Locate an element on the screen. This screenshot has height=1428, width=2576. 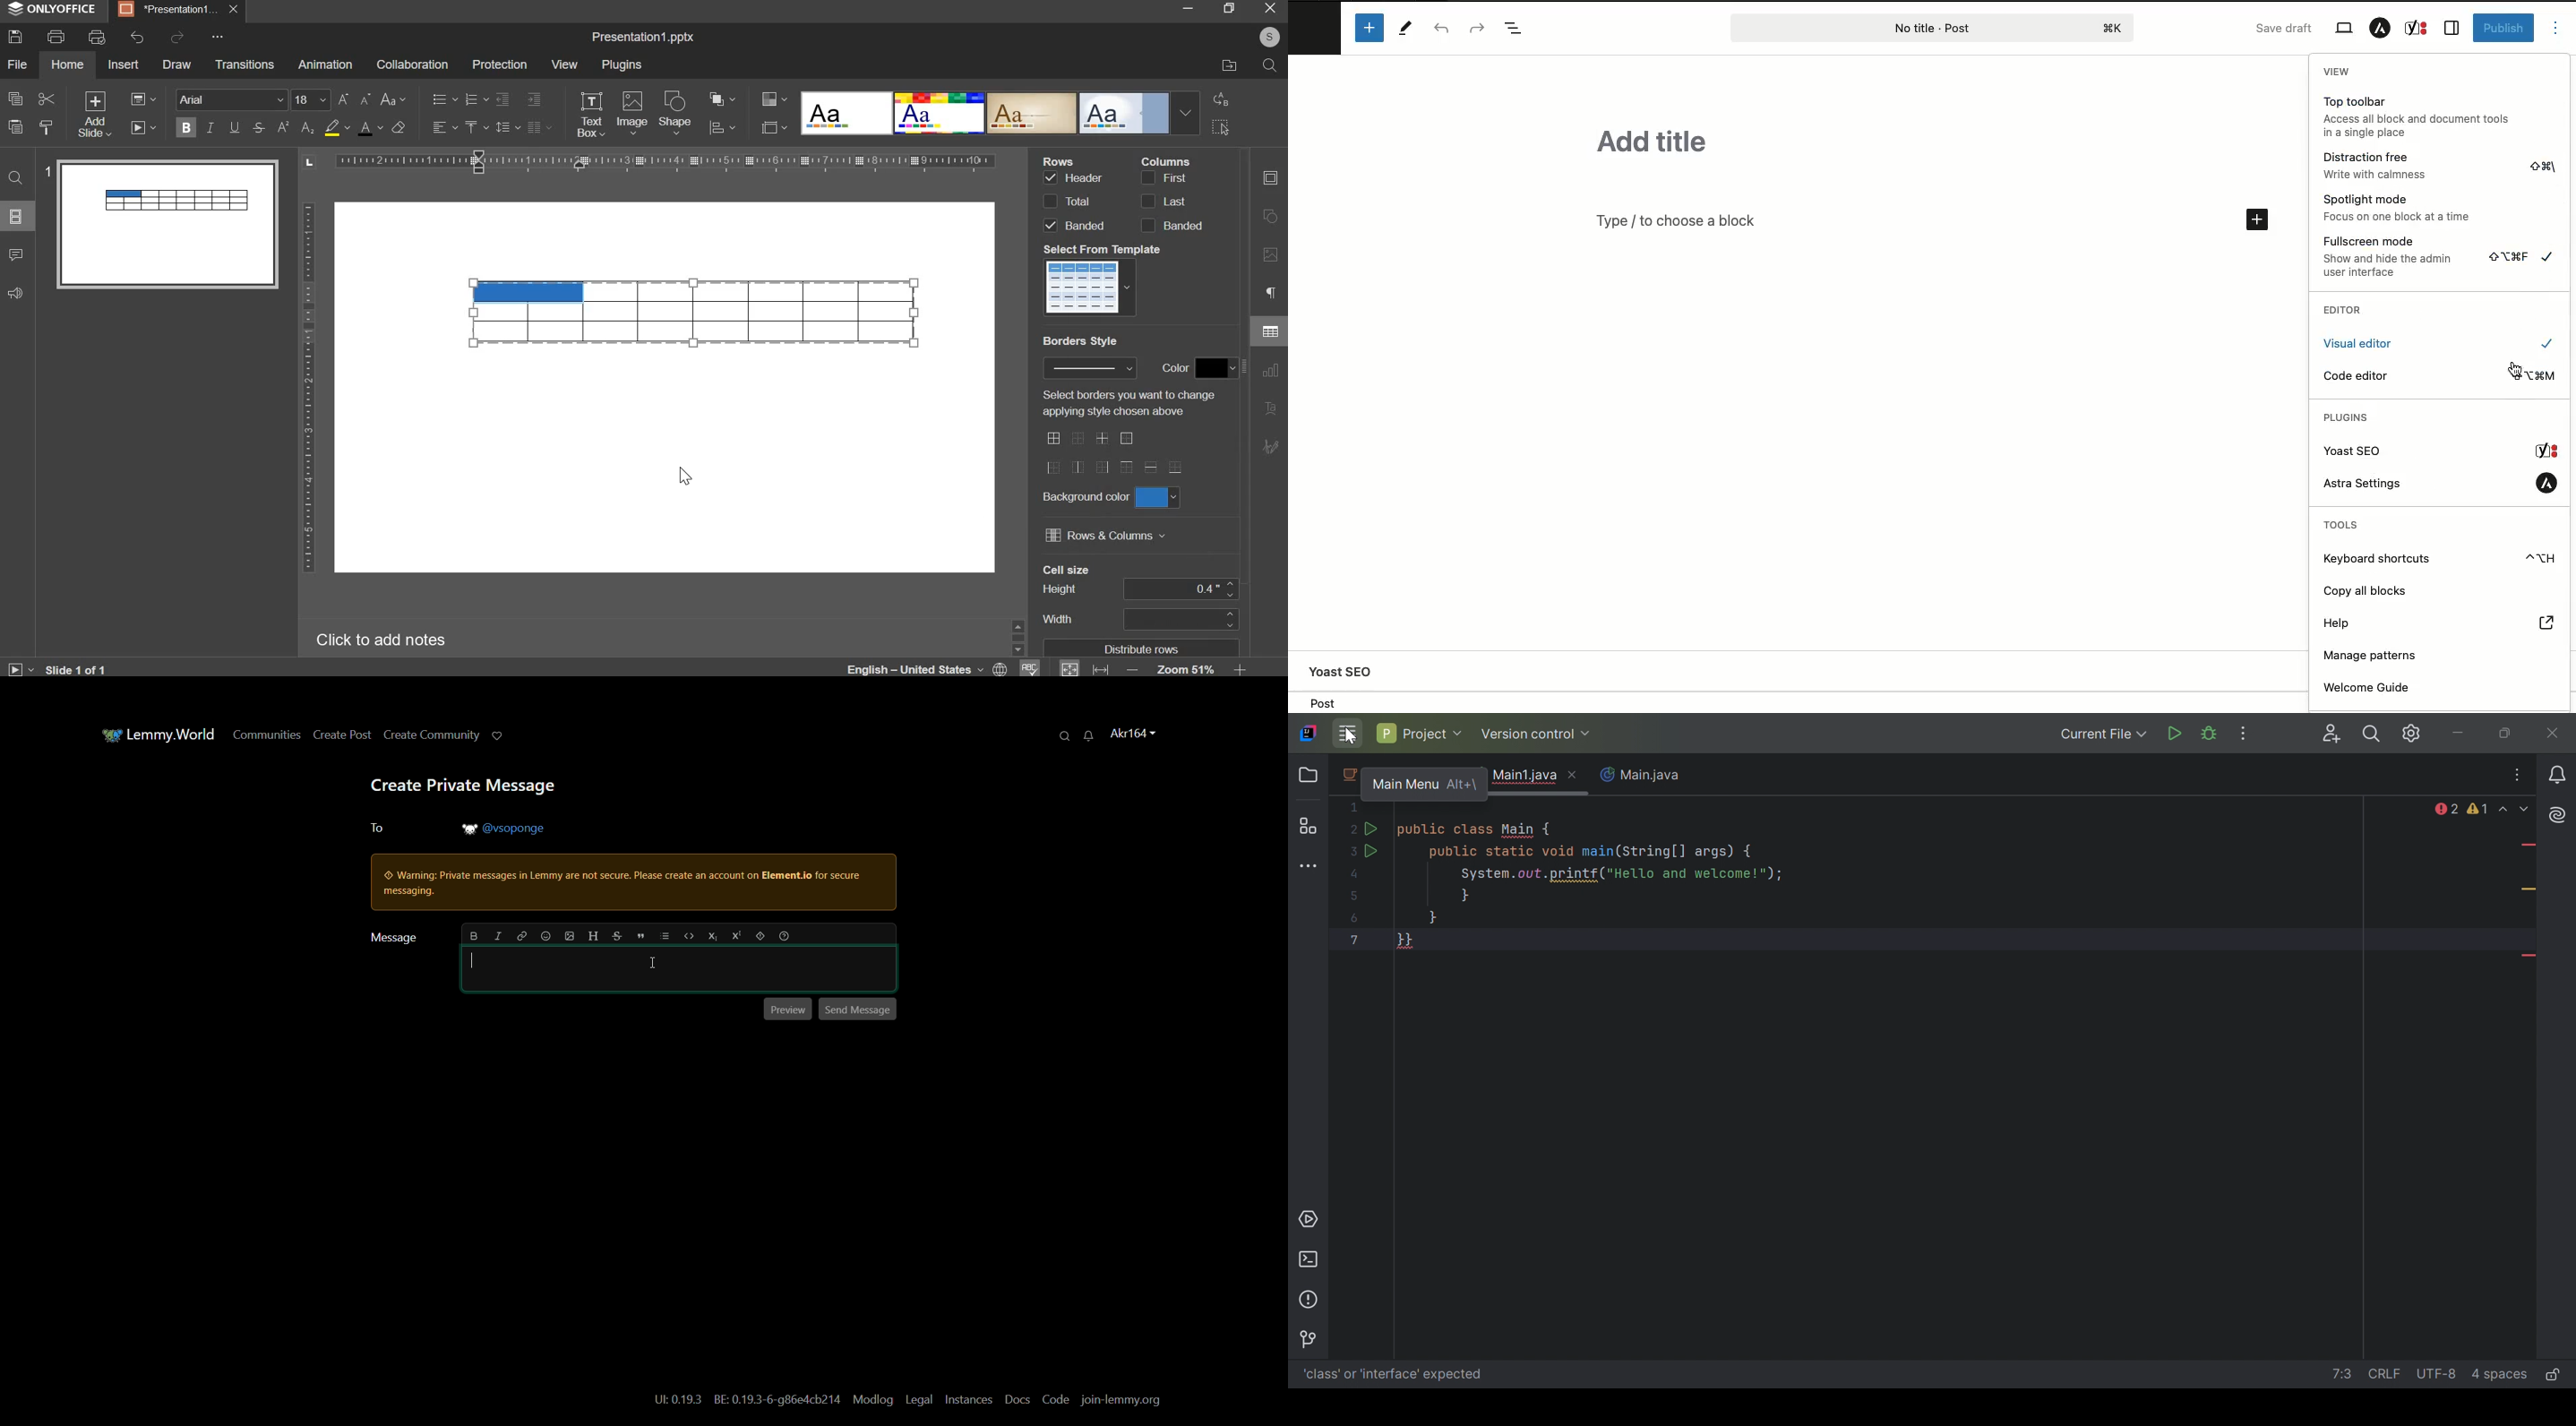
home is located at coordinates (67, 64).